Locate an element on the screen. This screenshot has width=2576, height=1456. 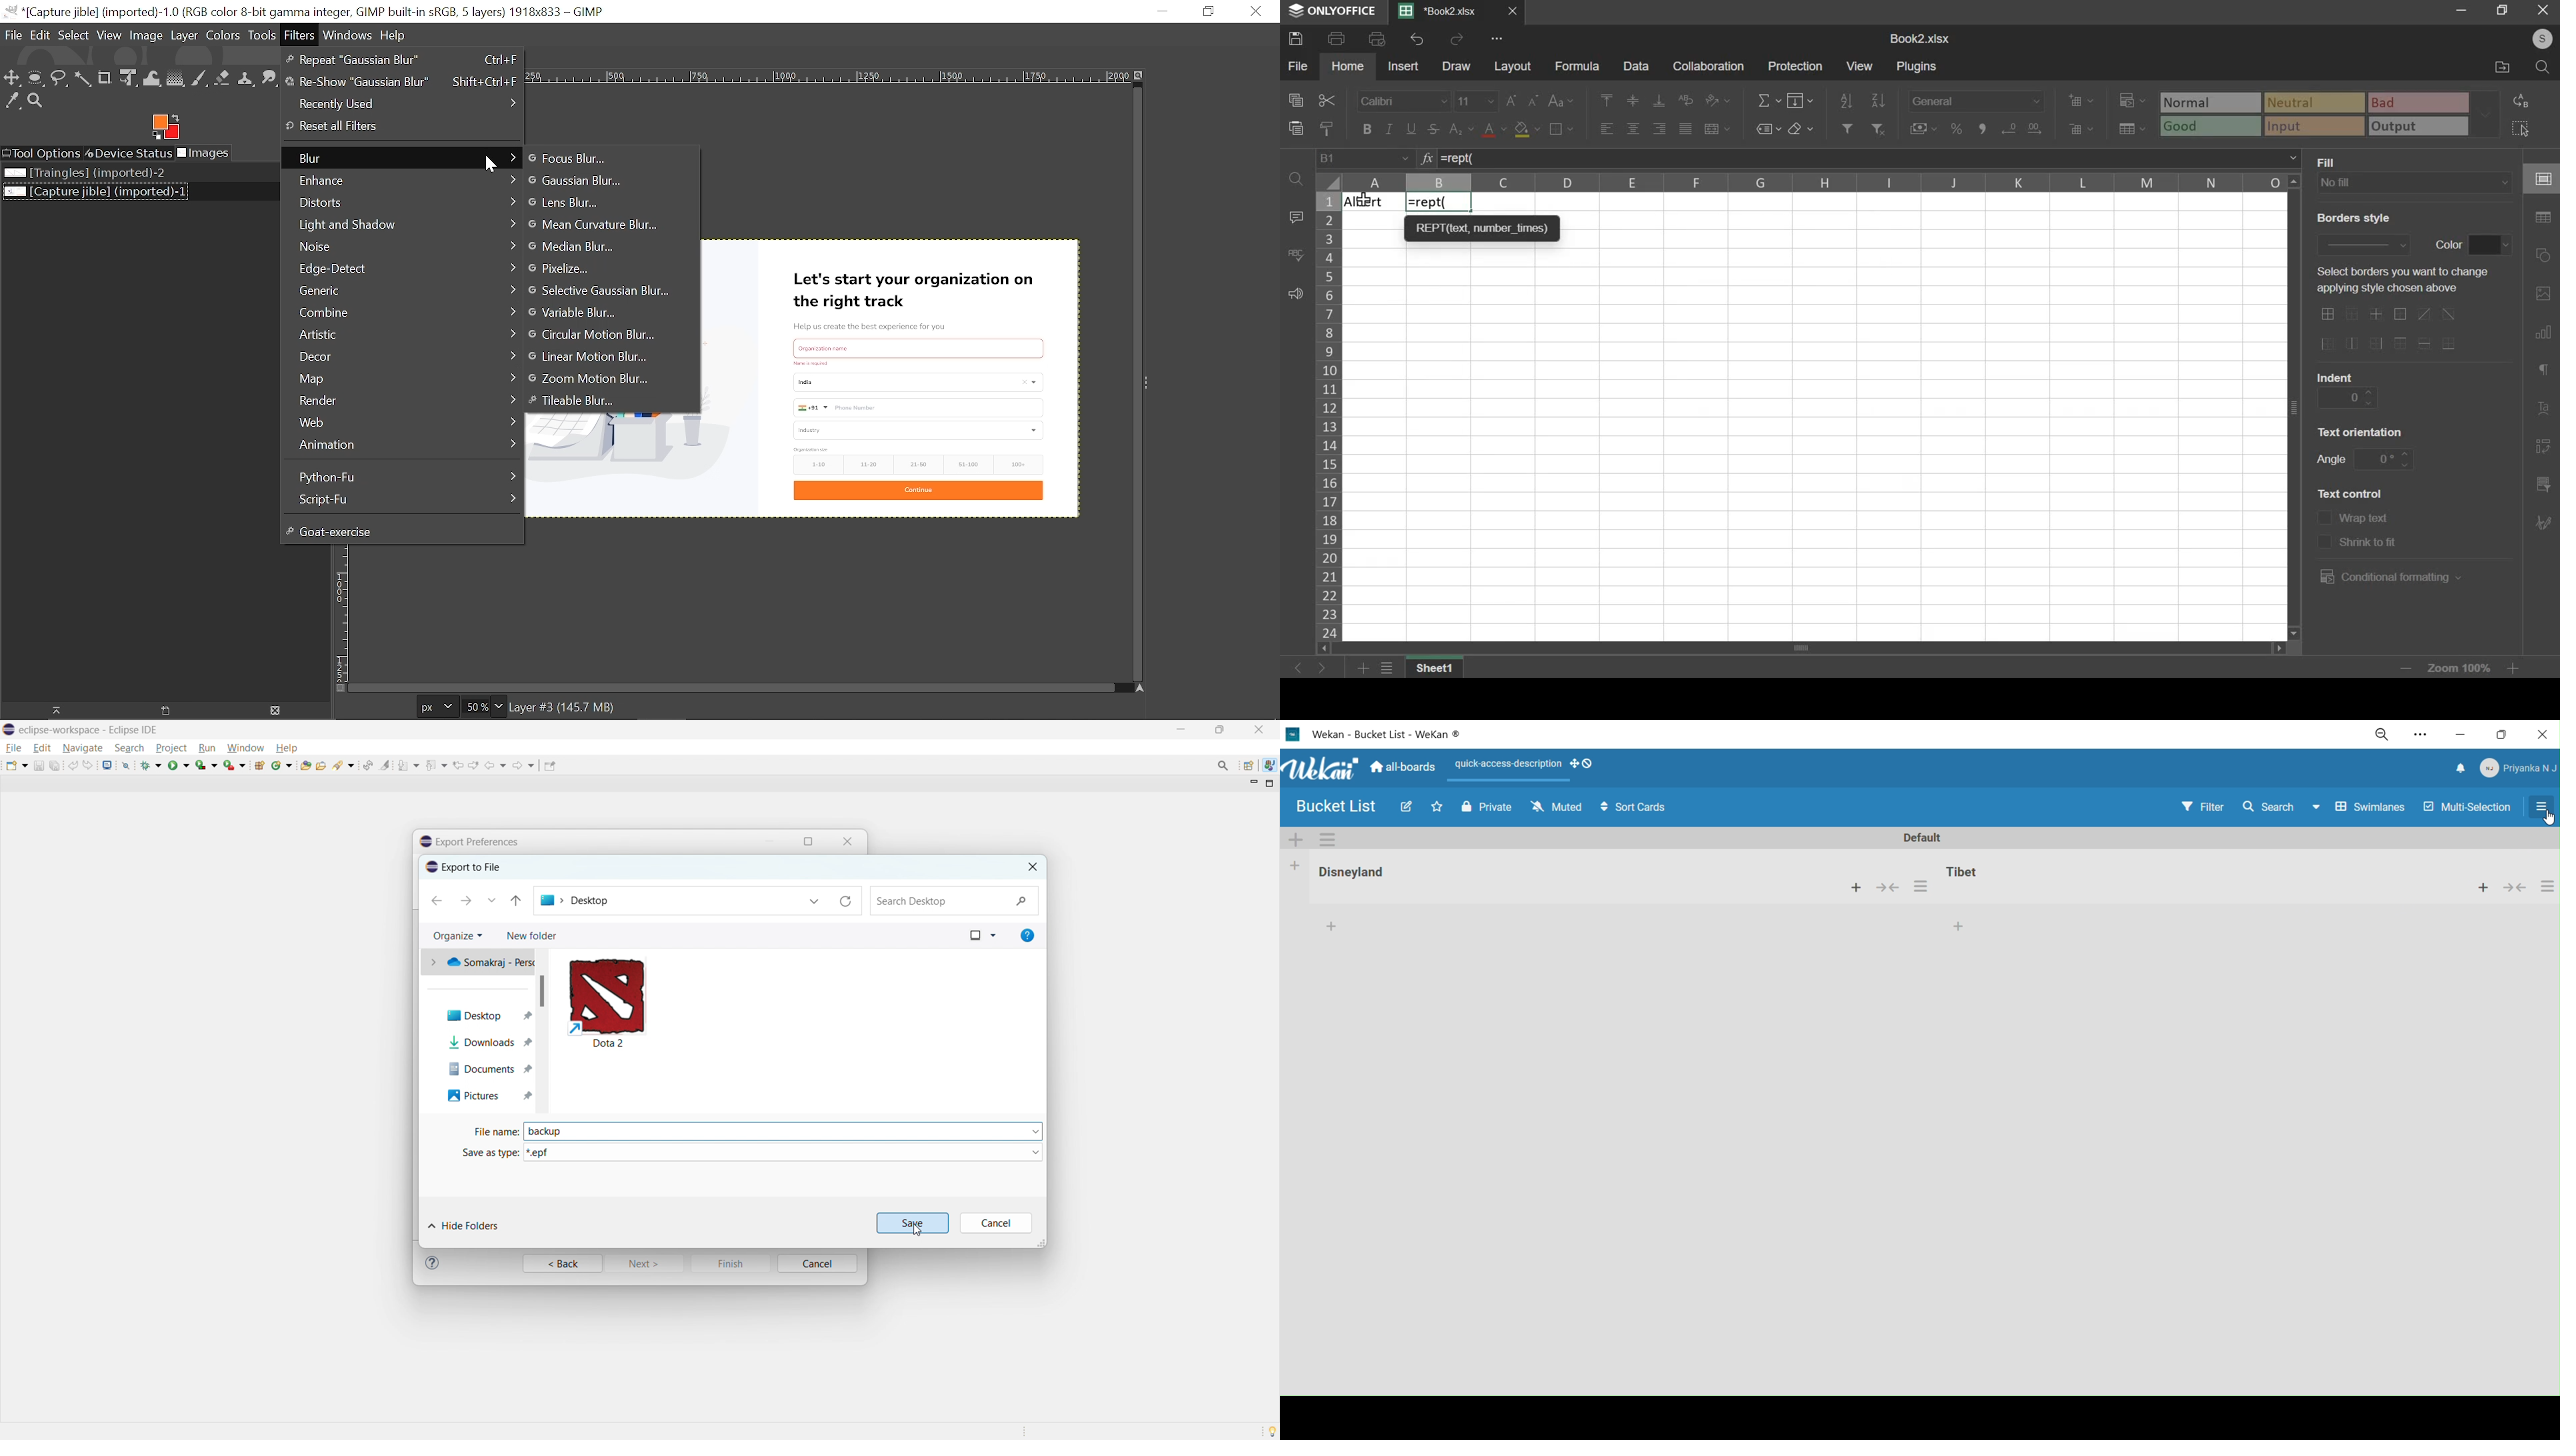
card settings is located at coordinates (2549, 892).